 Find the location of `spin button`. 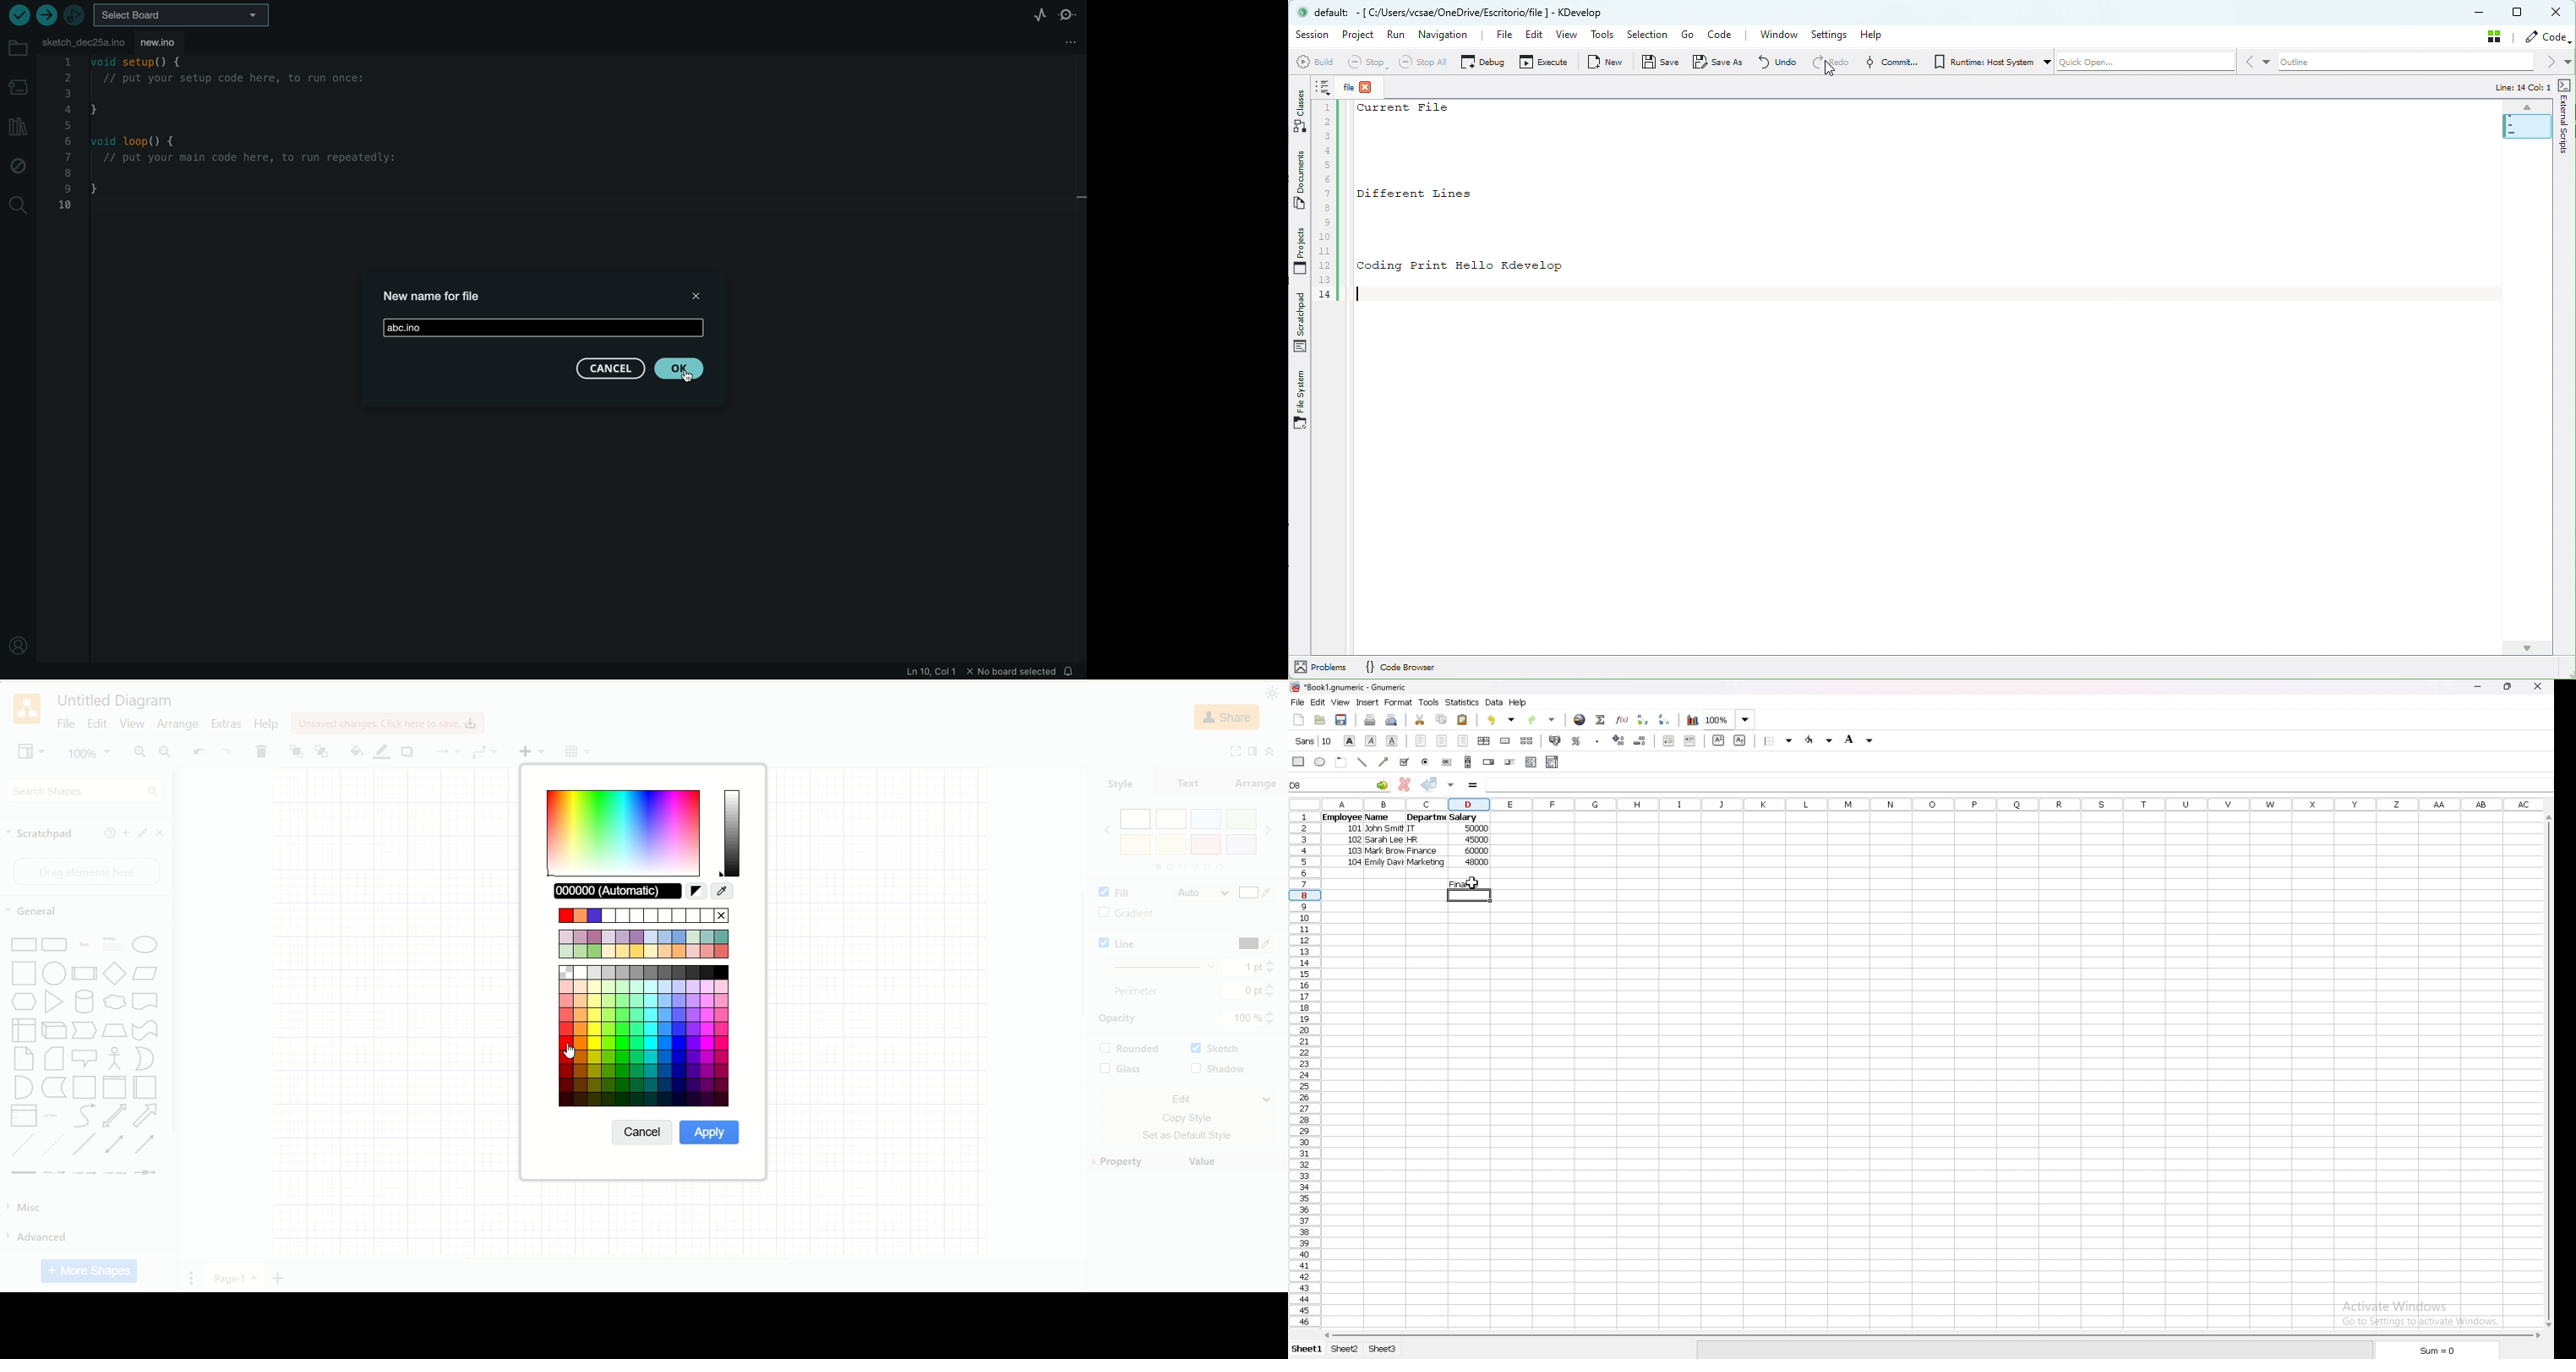

spin button is located at coordinates (1489, 761).